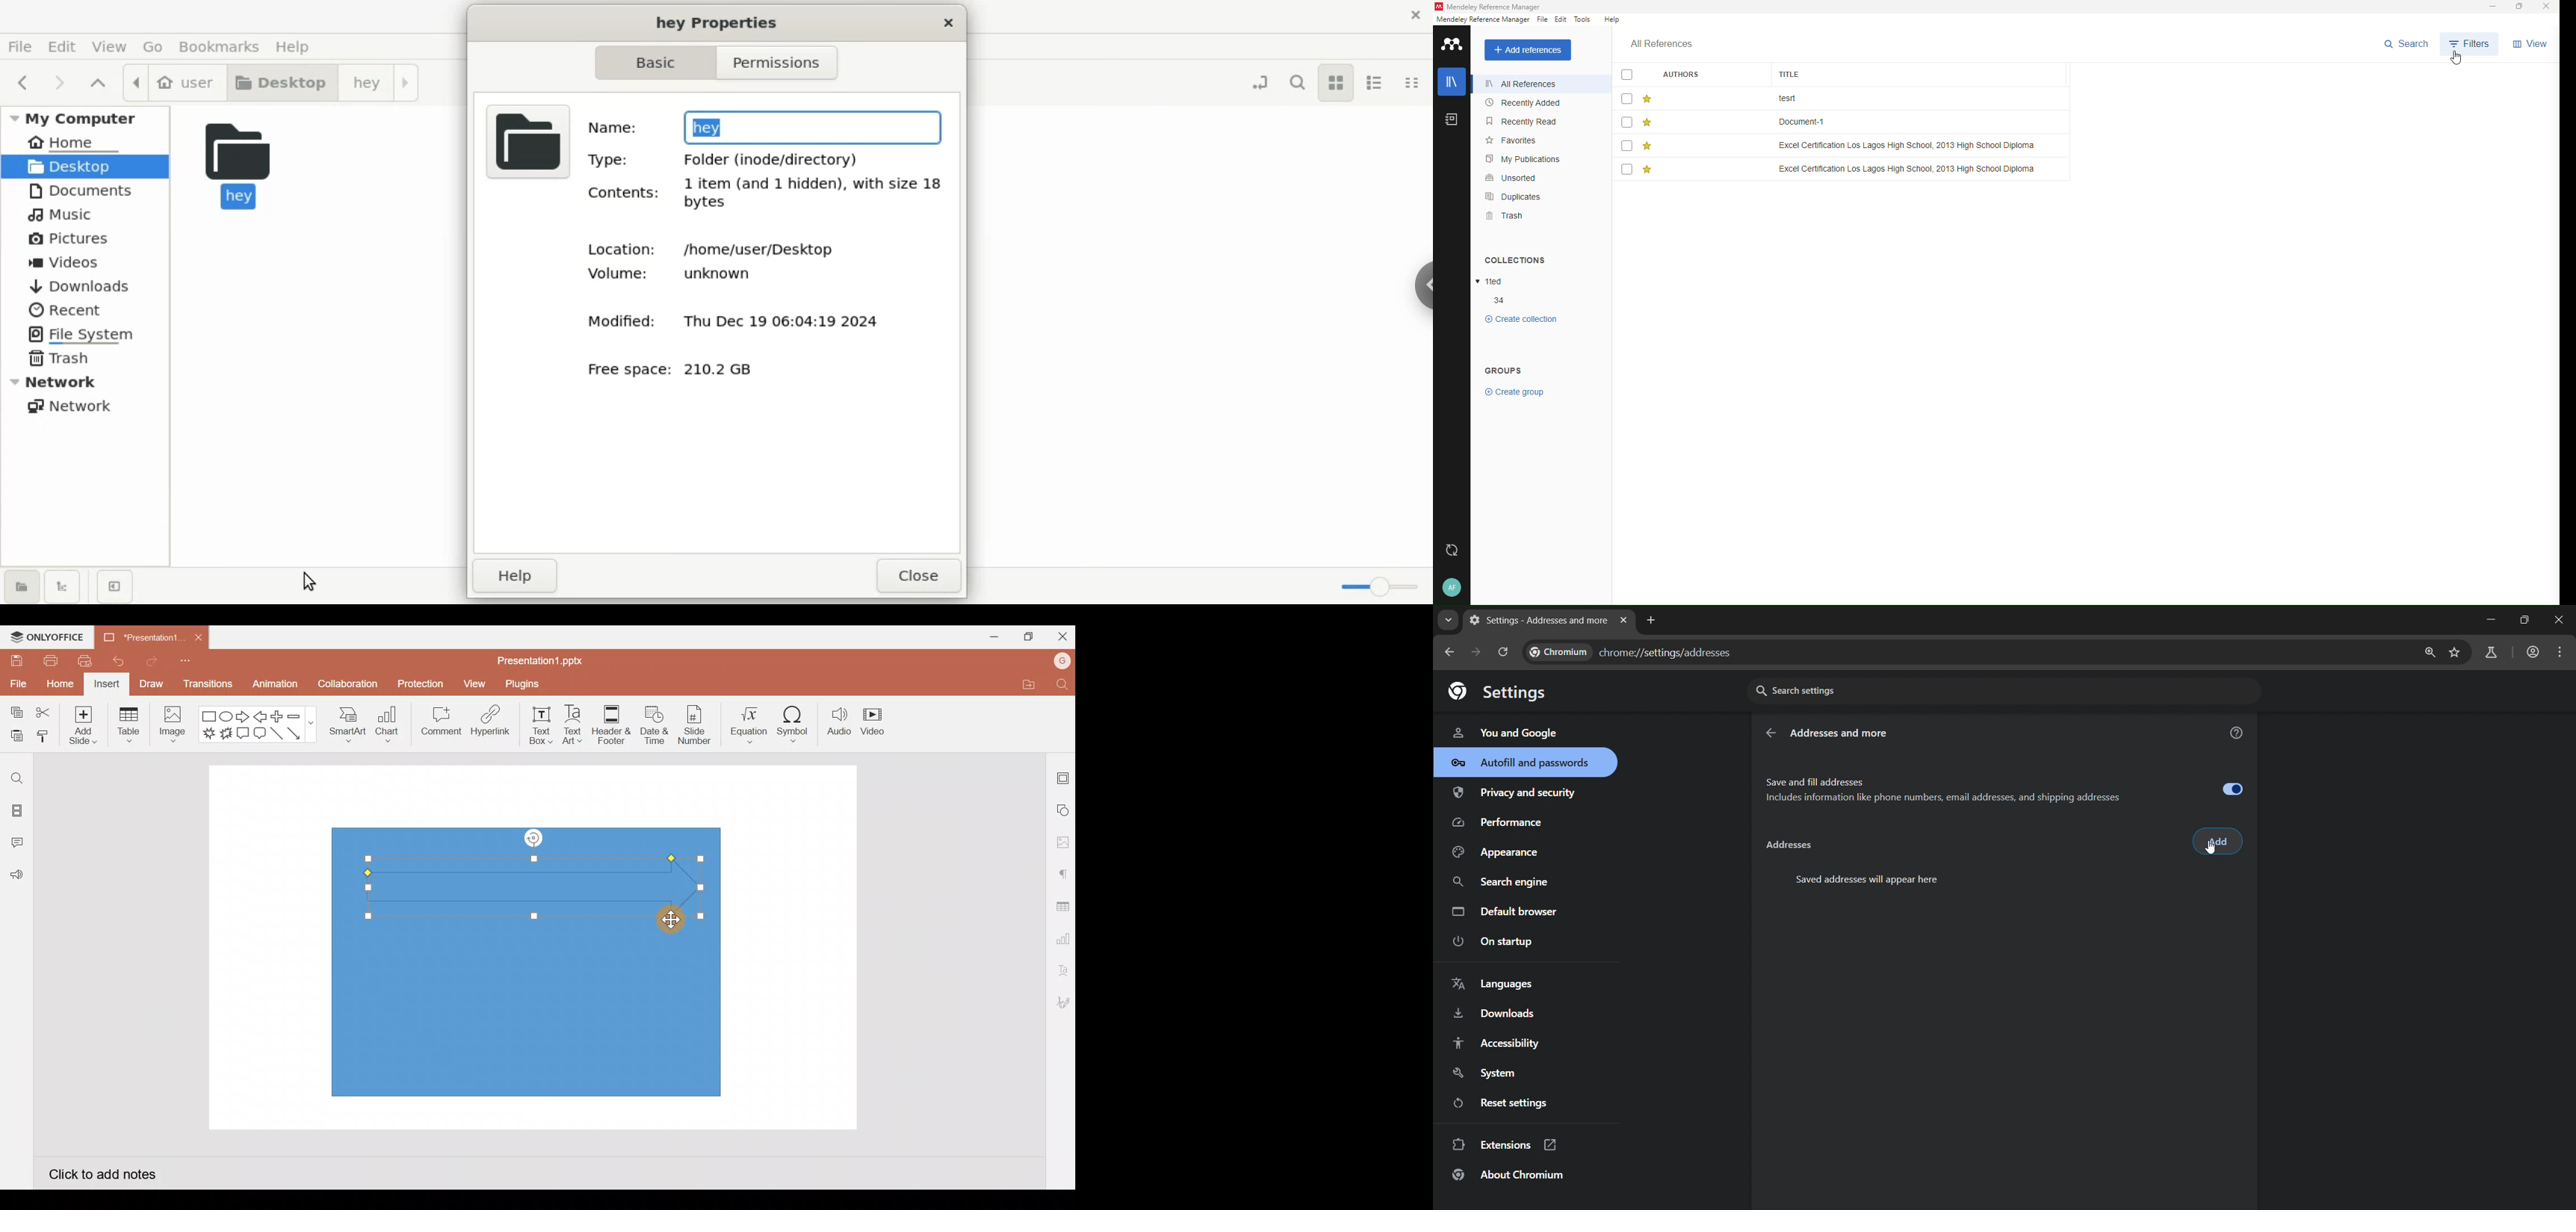 The image size is (2576, 1232). What do you see at coordinates (15, 713) in the screenshot?
I see `Copy` at bounding box center [15, 713].